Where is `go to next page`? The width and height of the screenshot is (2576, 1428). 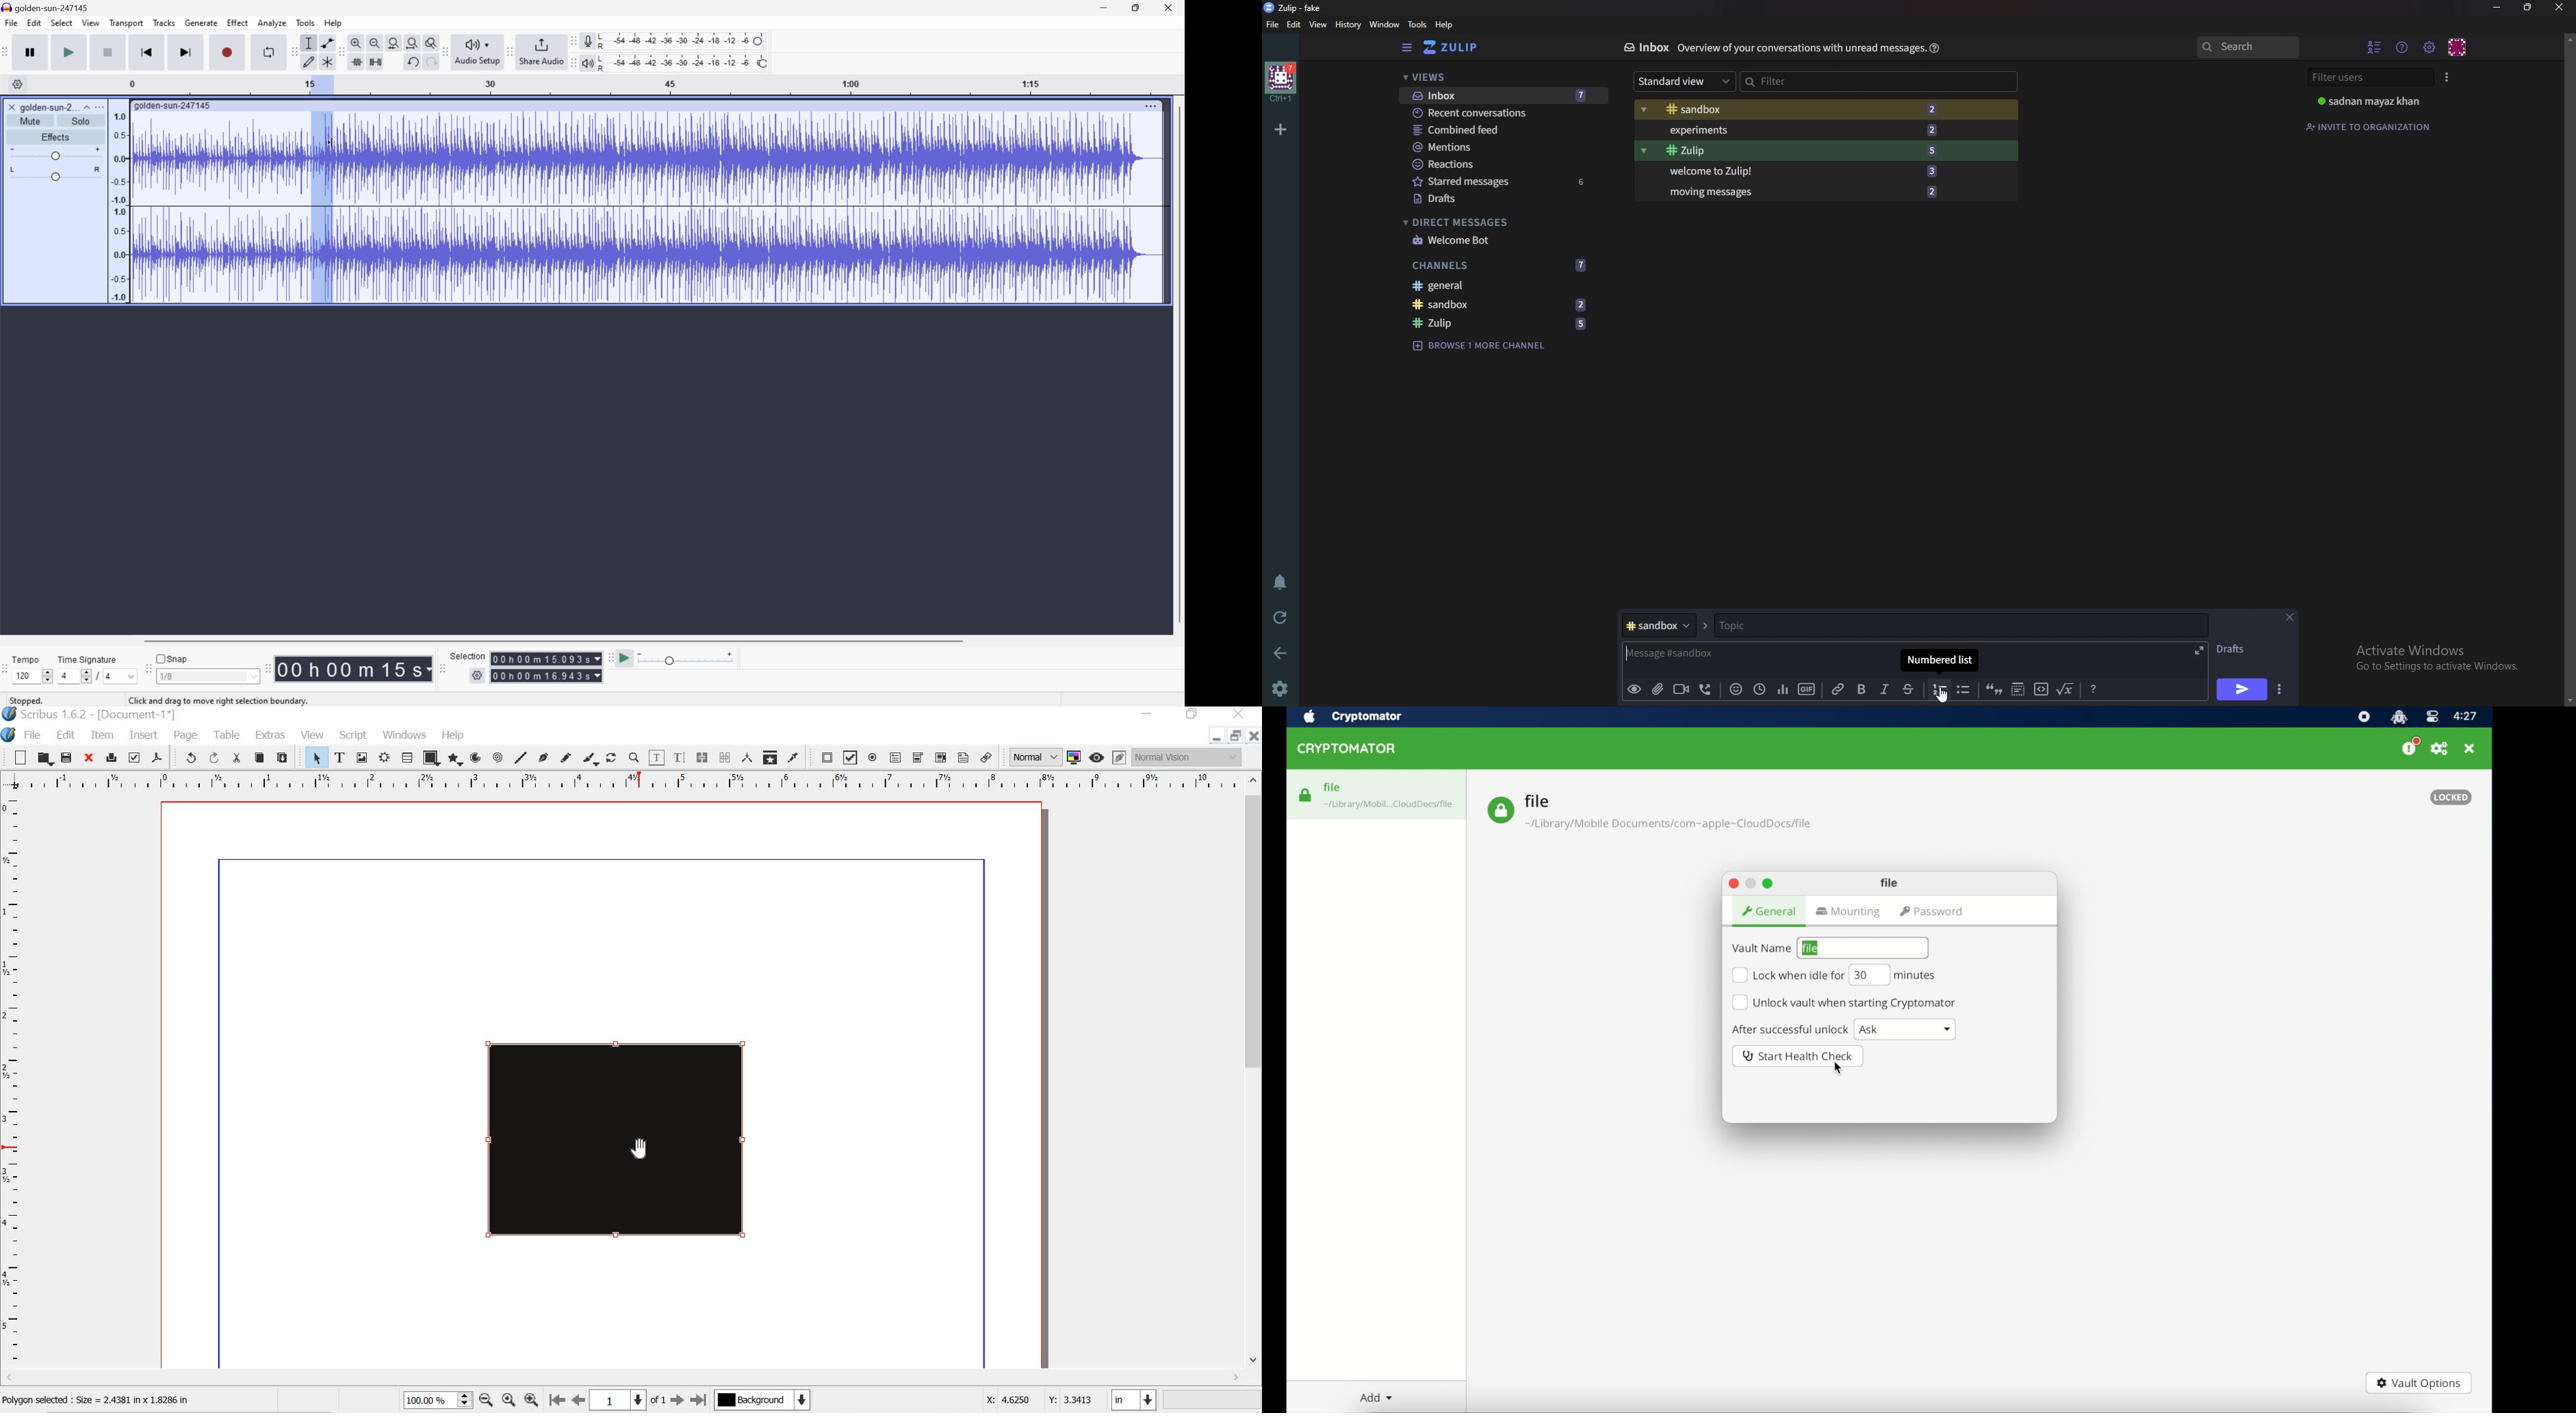
go to next page is located at coordinates (678, 1401).